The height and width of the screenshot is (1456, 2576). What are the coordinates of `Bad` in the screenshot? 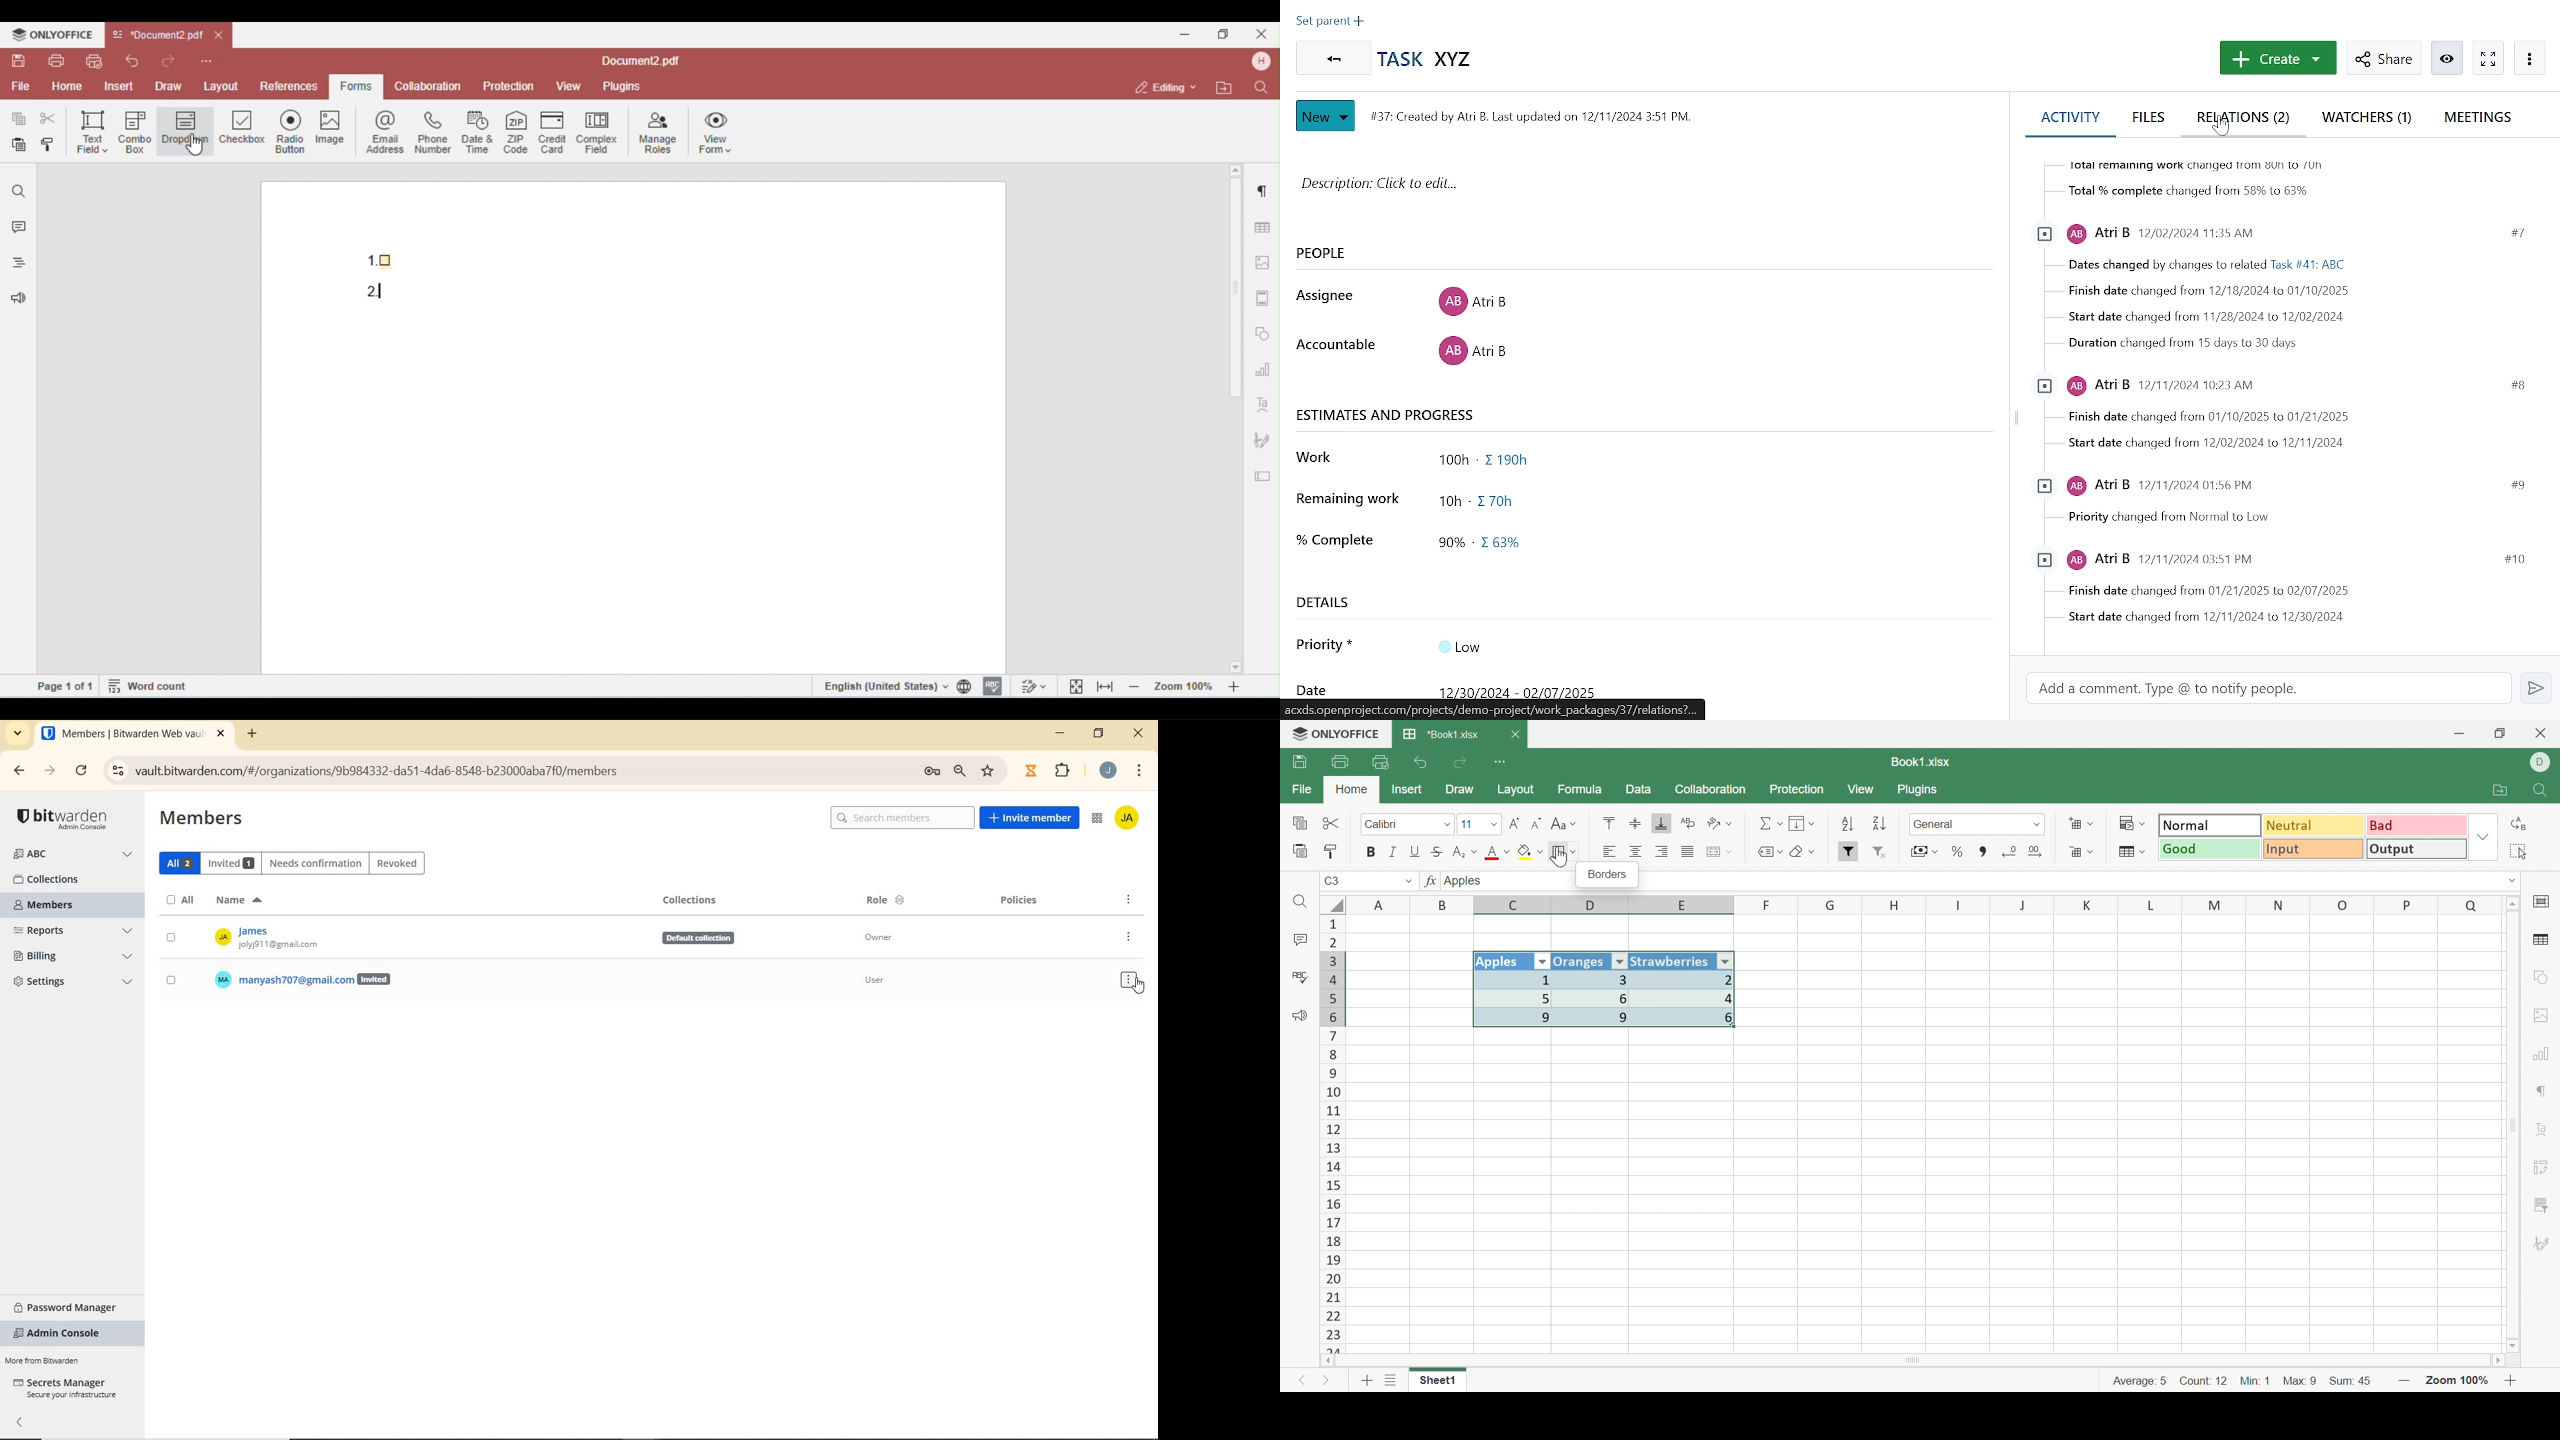 It's located at (2414, 825).